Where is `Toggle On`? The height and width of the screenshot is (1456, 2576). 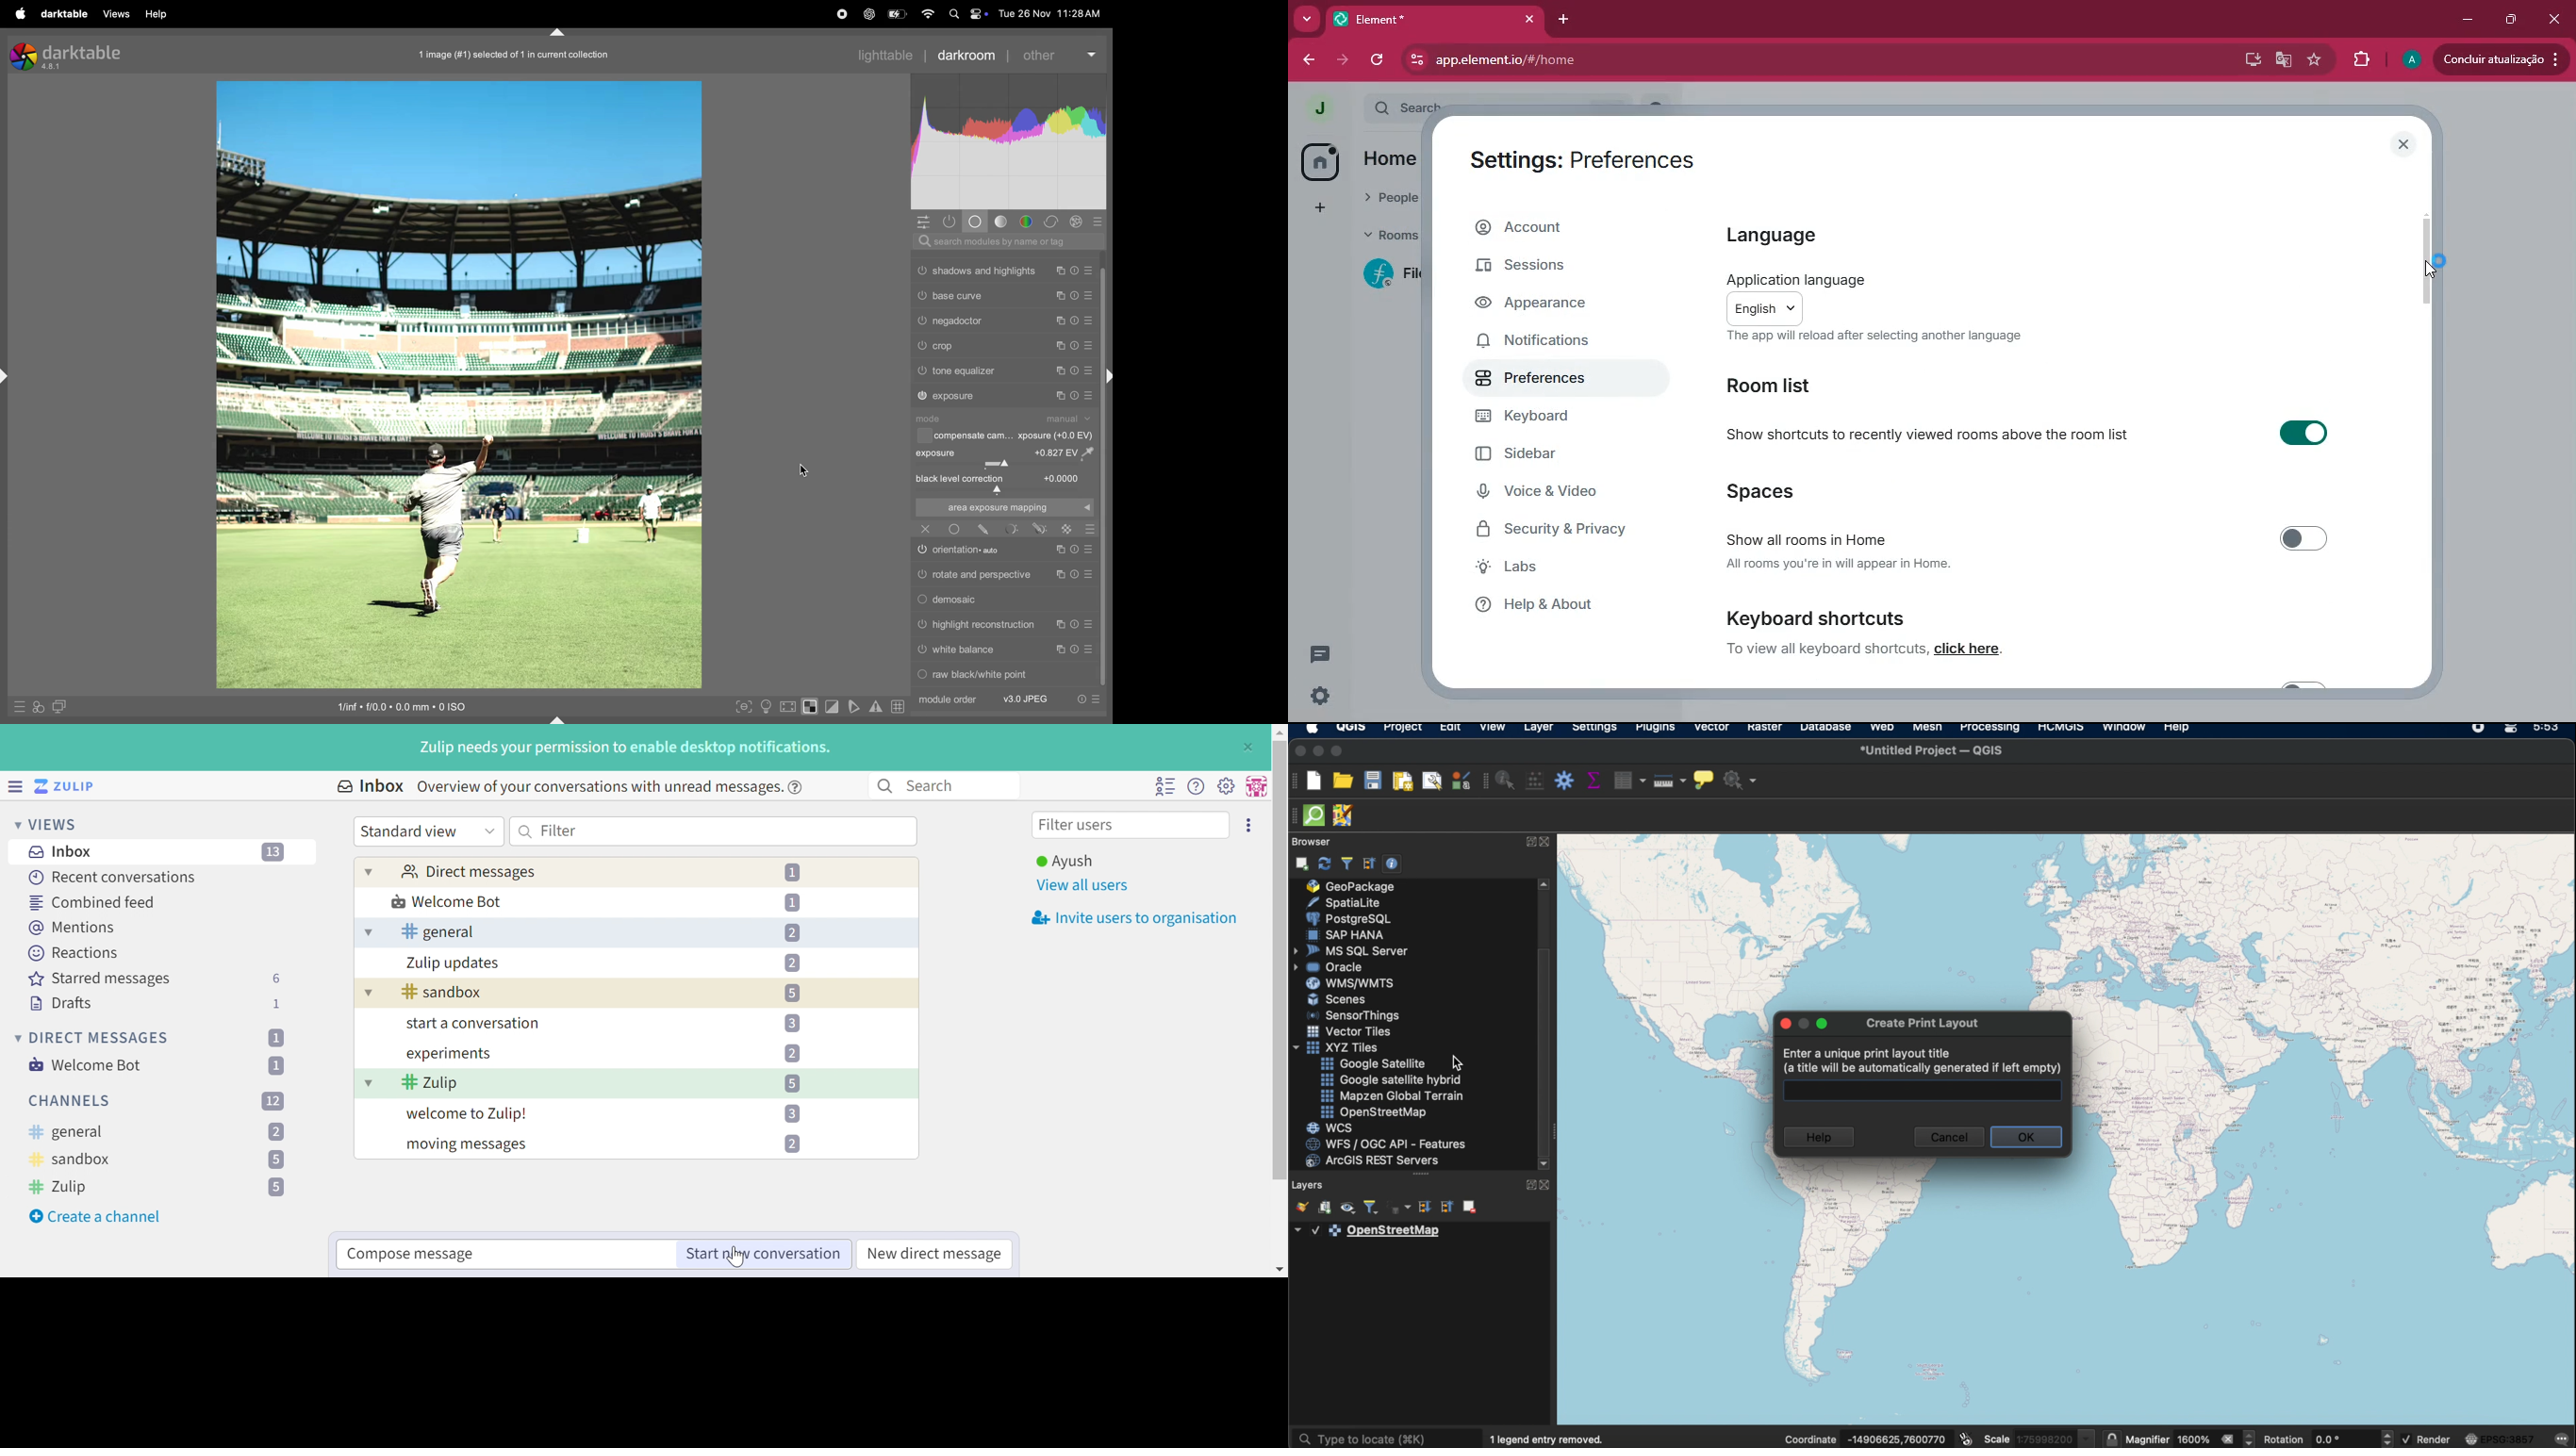 Toggle On is located at coordinates (2303, 436).